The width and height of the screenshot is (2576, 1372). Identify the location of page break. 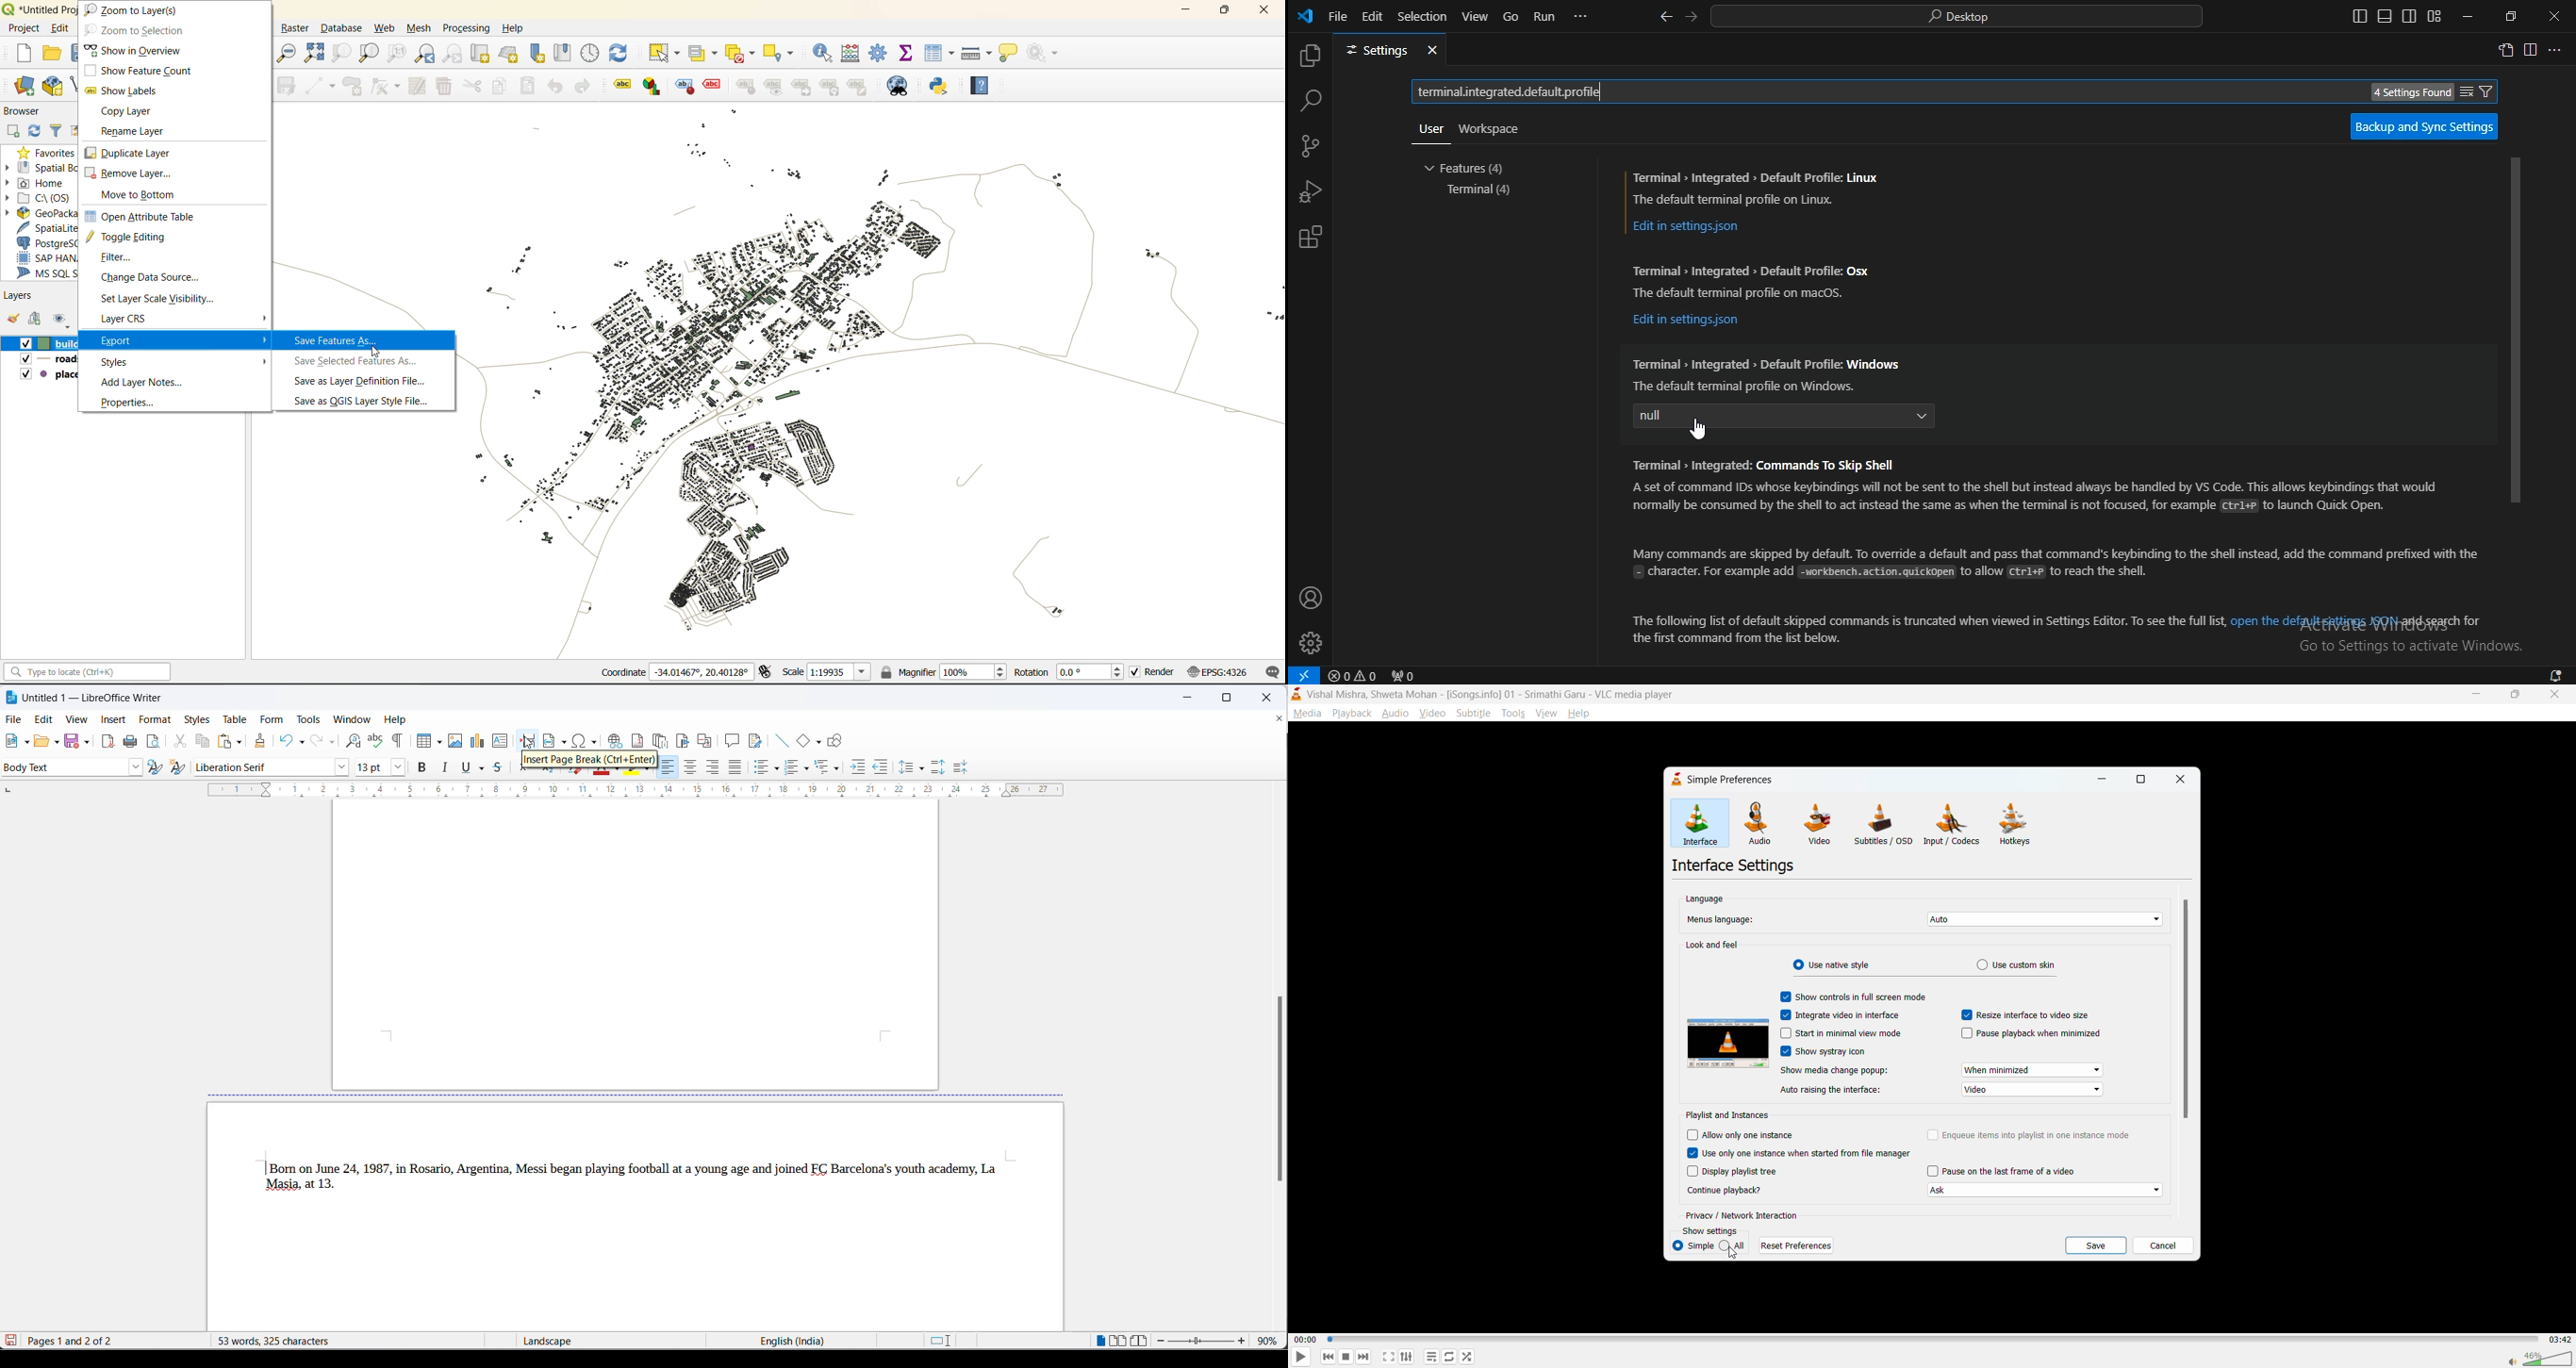
(528, 741).